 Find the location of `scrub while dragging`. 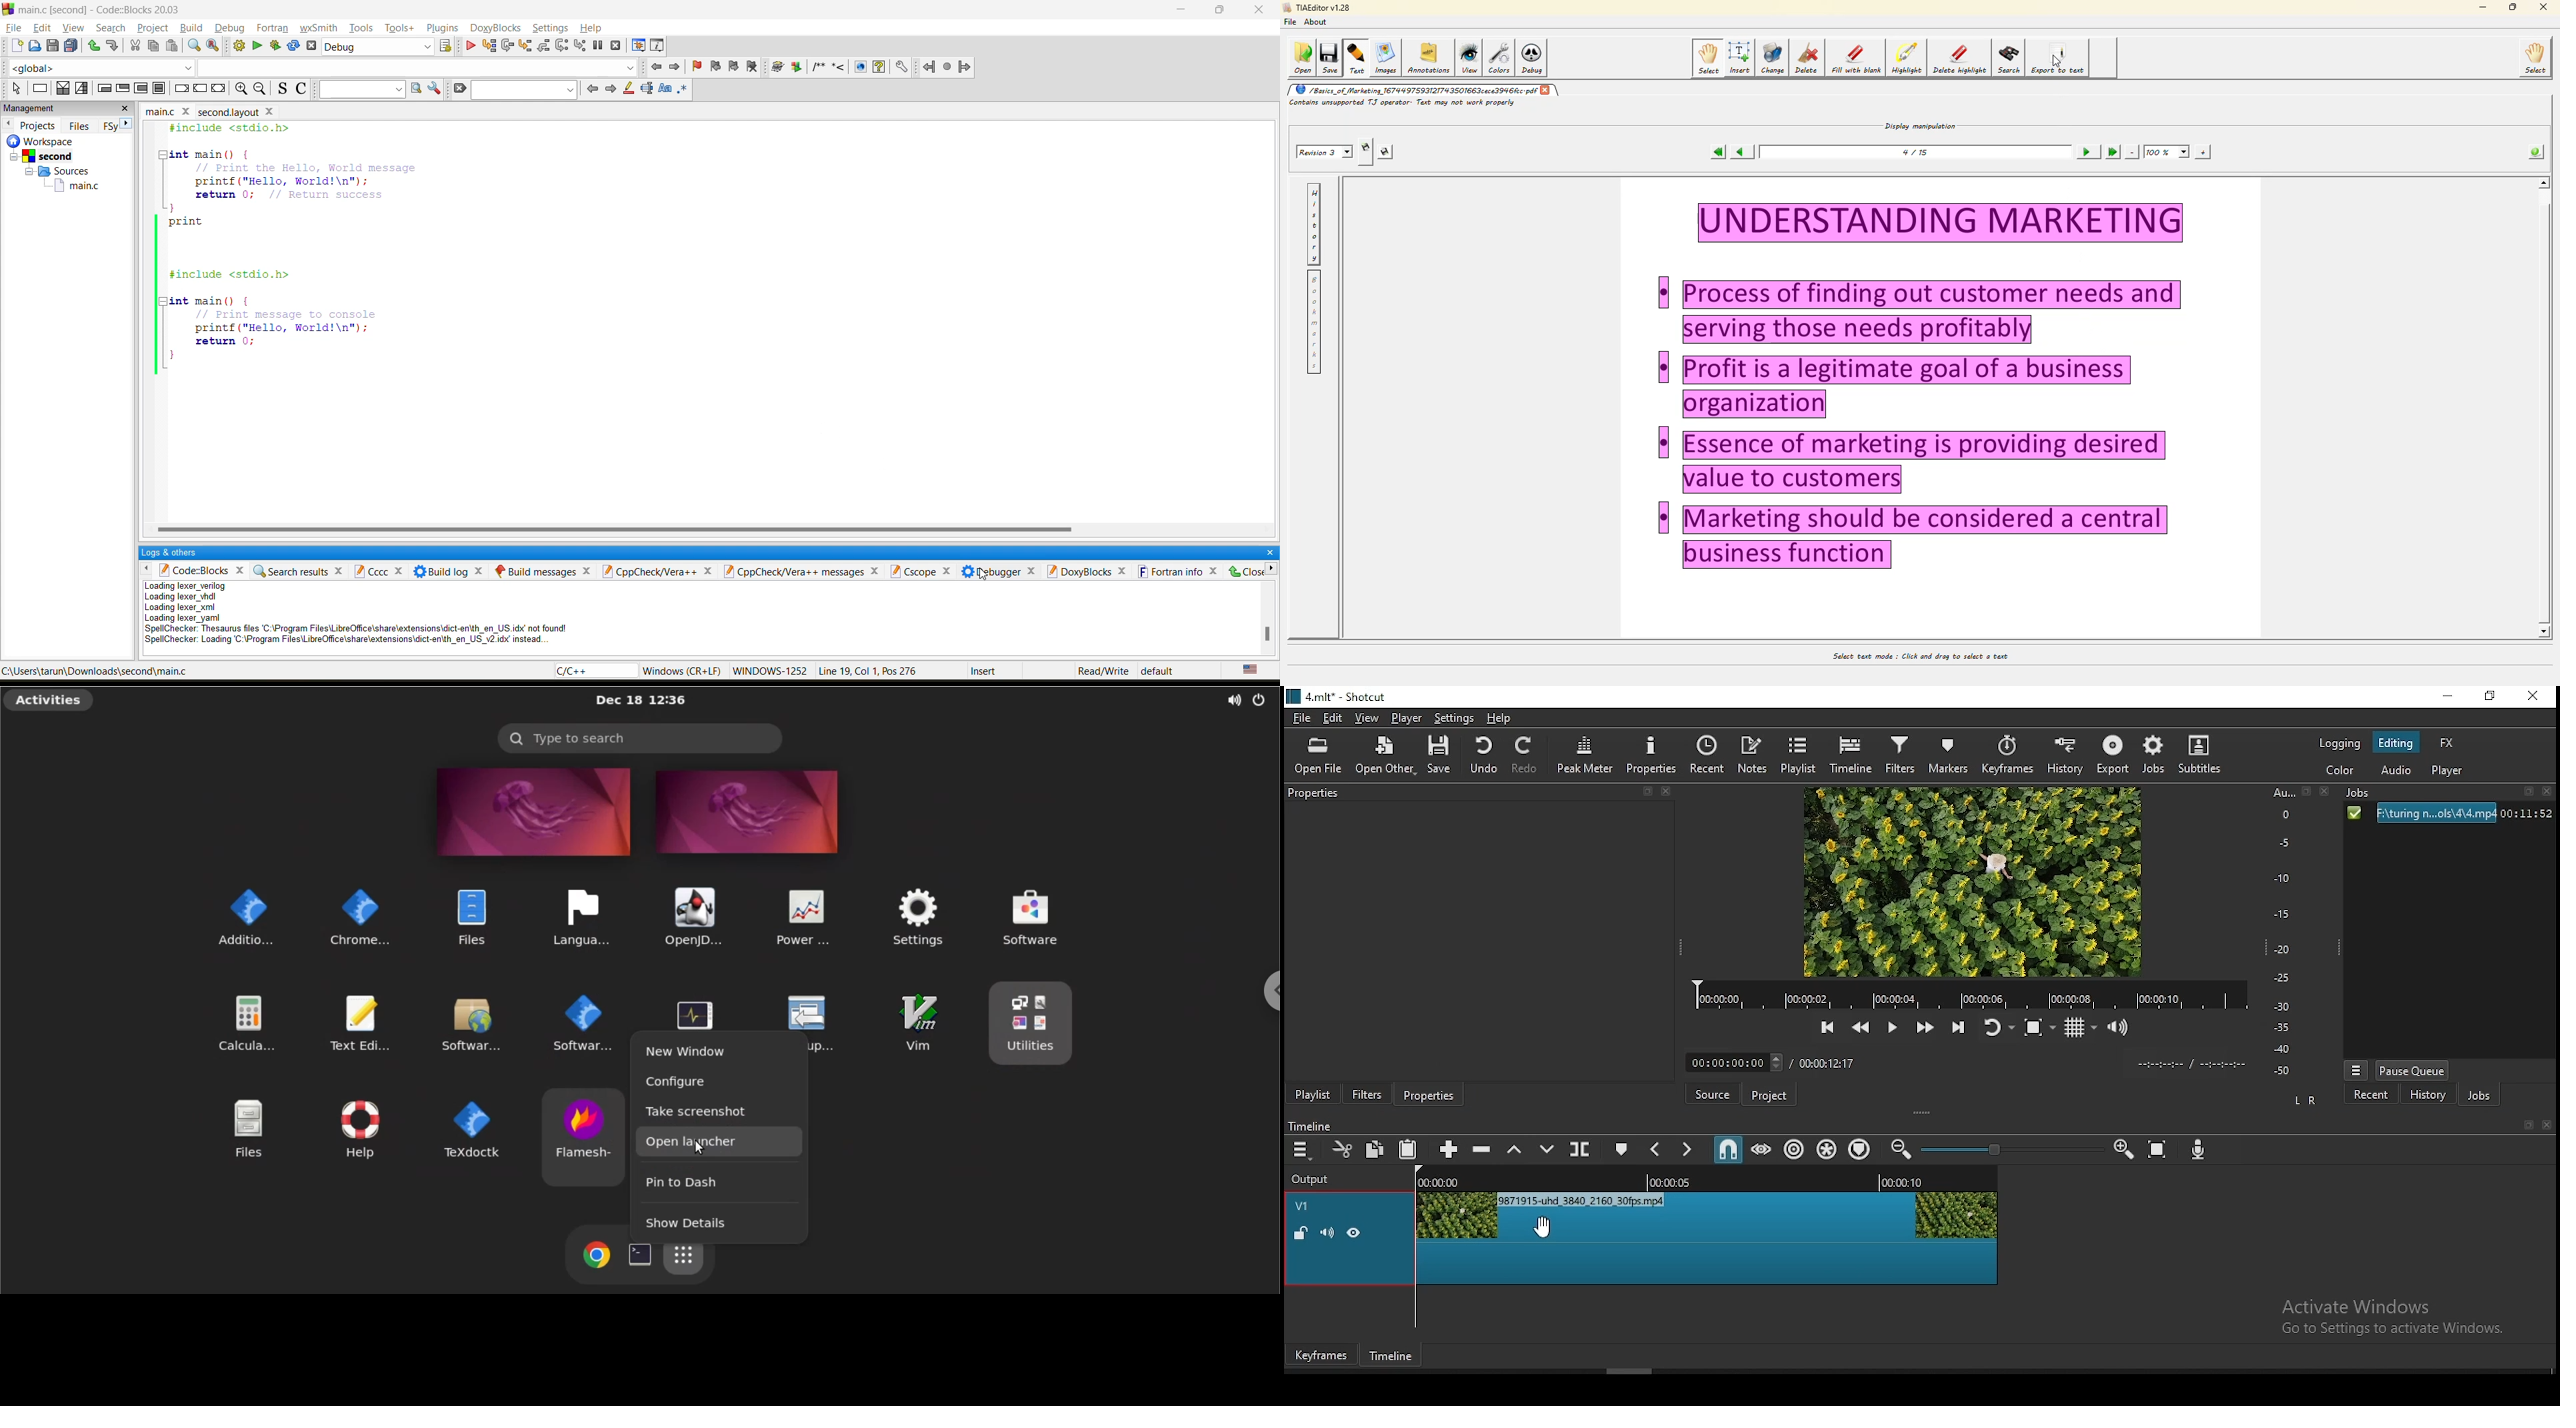

scrub while dragging is located at coordinates (1763, 1149).